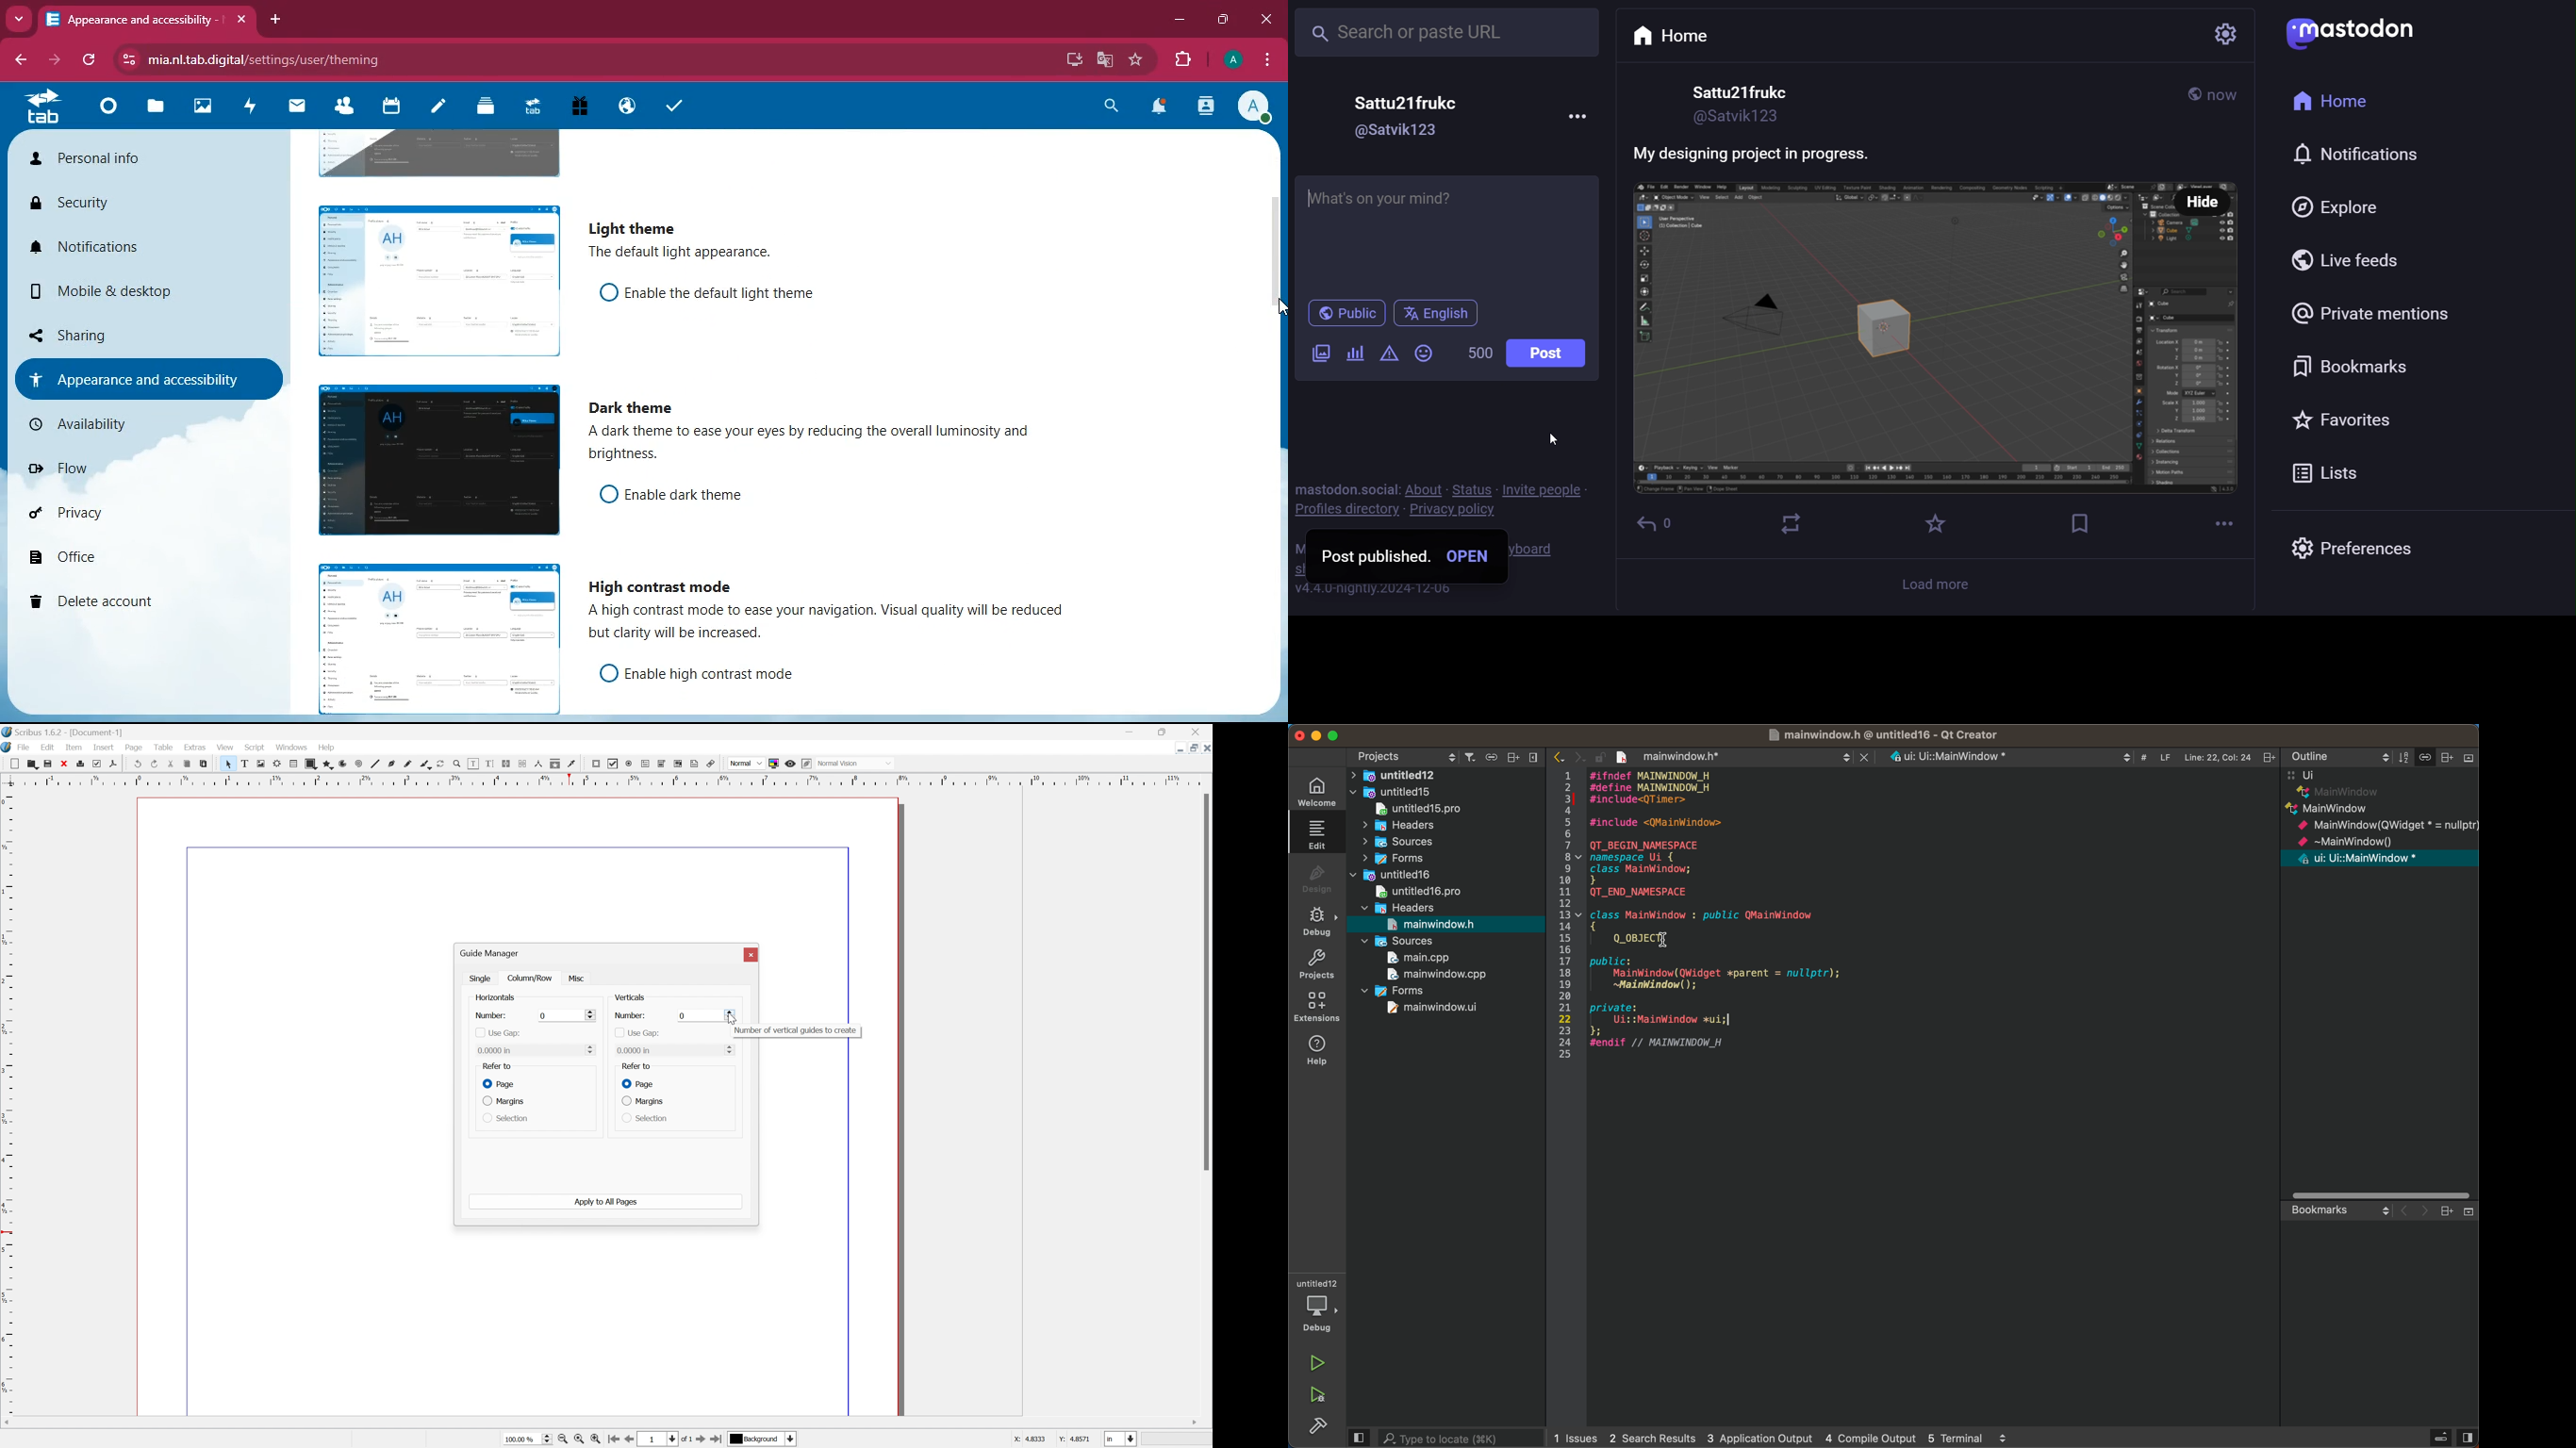  I want to click on write here, so click(1447, 230).